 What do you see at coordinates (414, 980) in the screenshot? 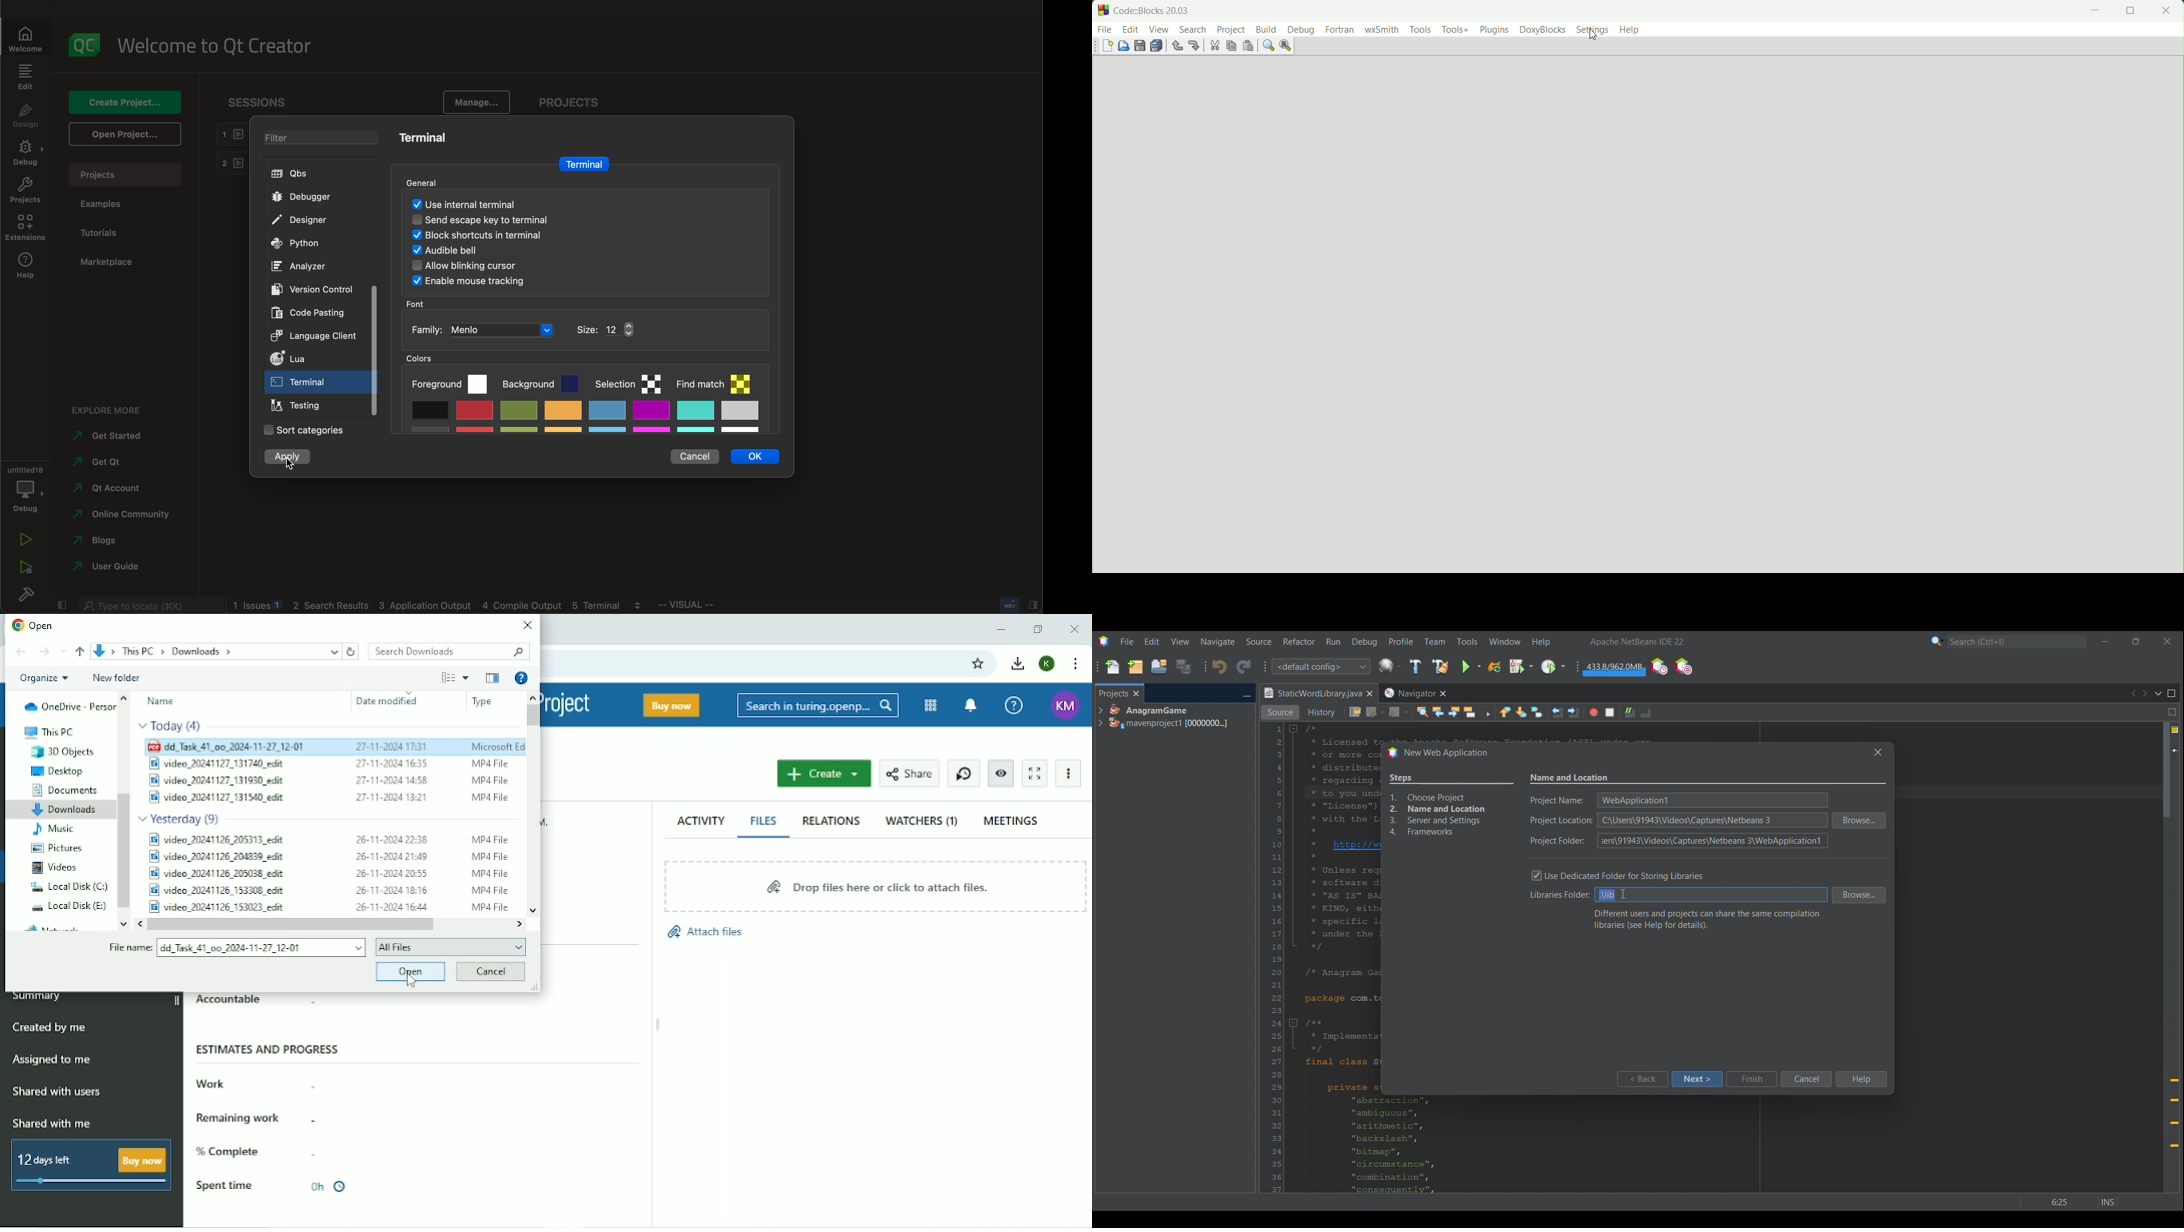
I see `Cursor` at bounding box center [414, 980].